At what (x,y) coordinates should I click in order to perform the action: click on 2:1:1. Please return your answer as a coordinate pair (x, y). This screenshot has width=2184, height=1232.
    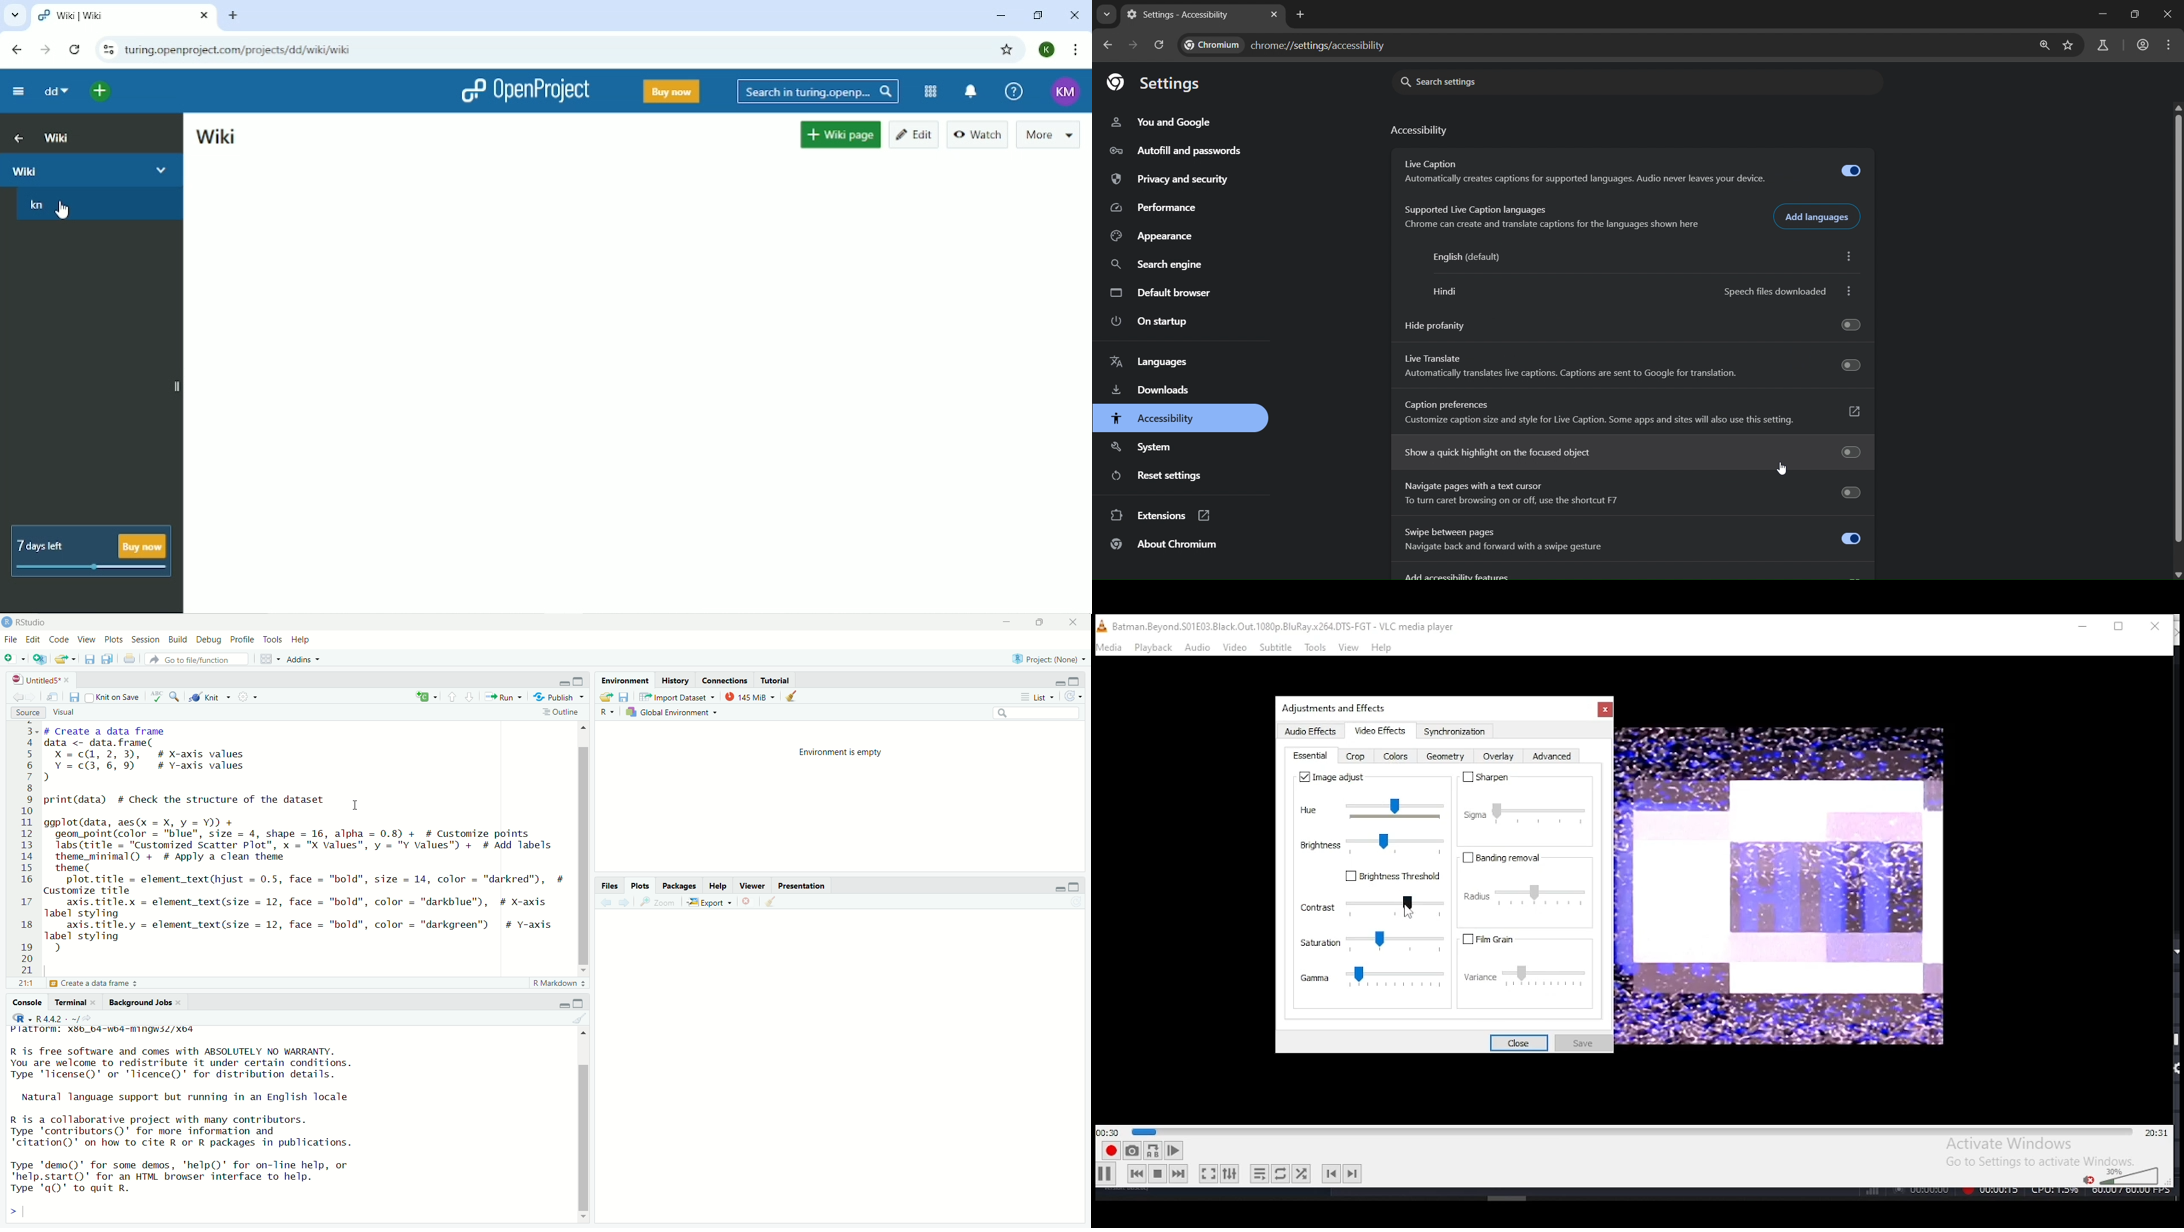
    Looking at the image, I should click on (23, 984).